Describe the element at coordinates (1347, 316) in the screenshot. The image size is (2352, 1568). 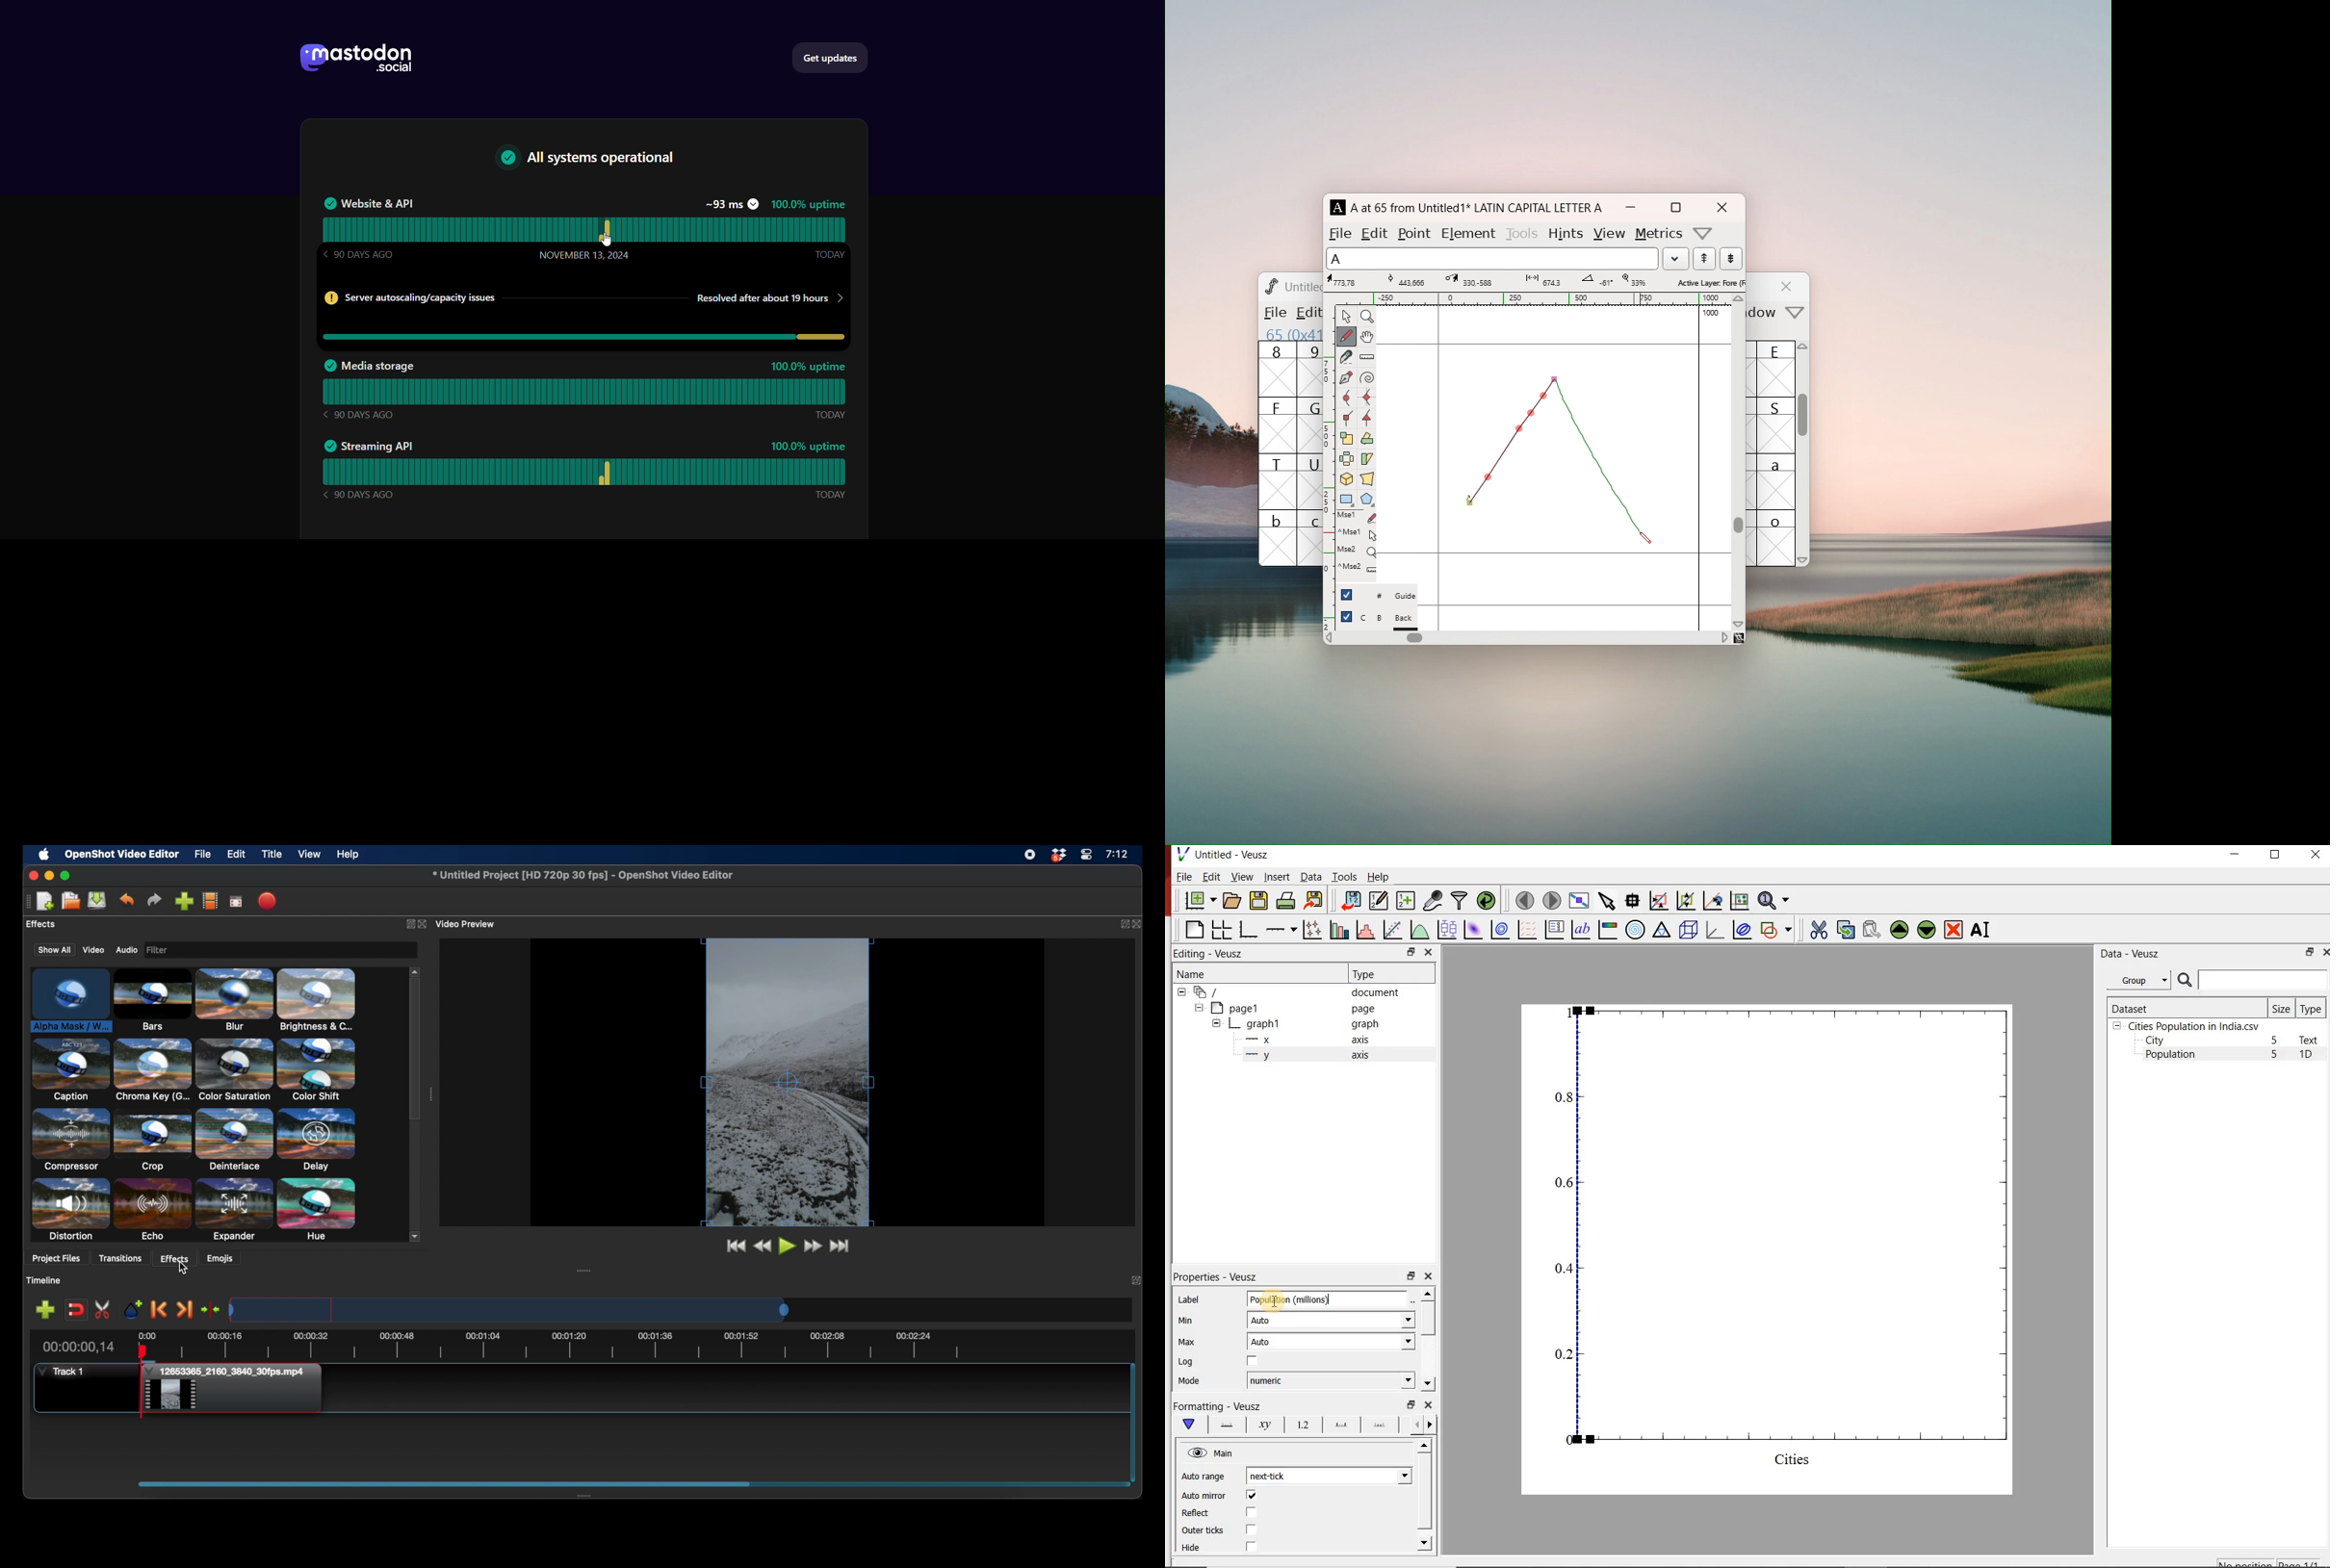
I see `pointer` at that location.